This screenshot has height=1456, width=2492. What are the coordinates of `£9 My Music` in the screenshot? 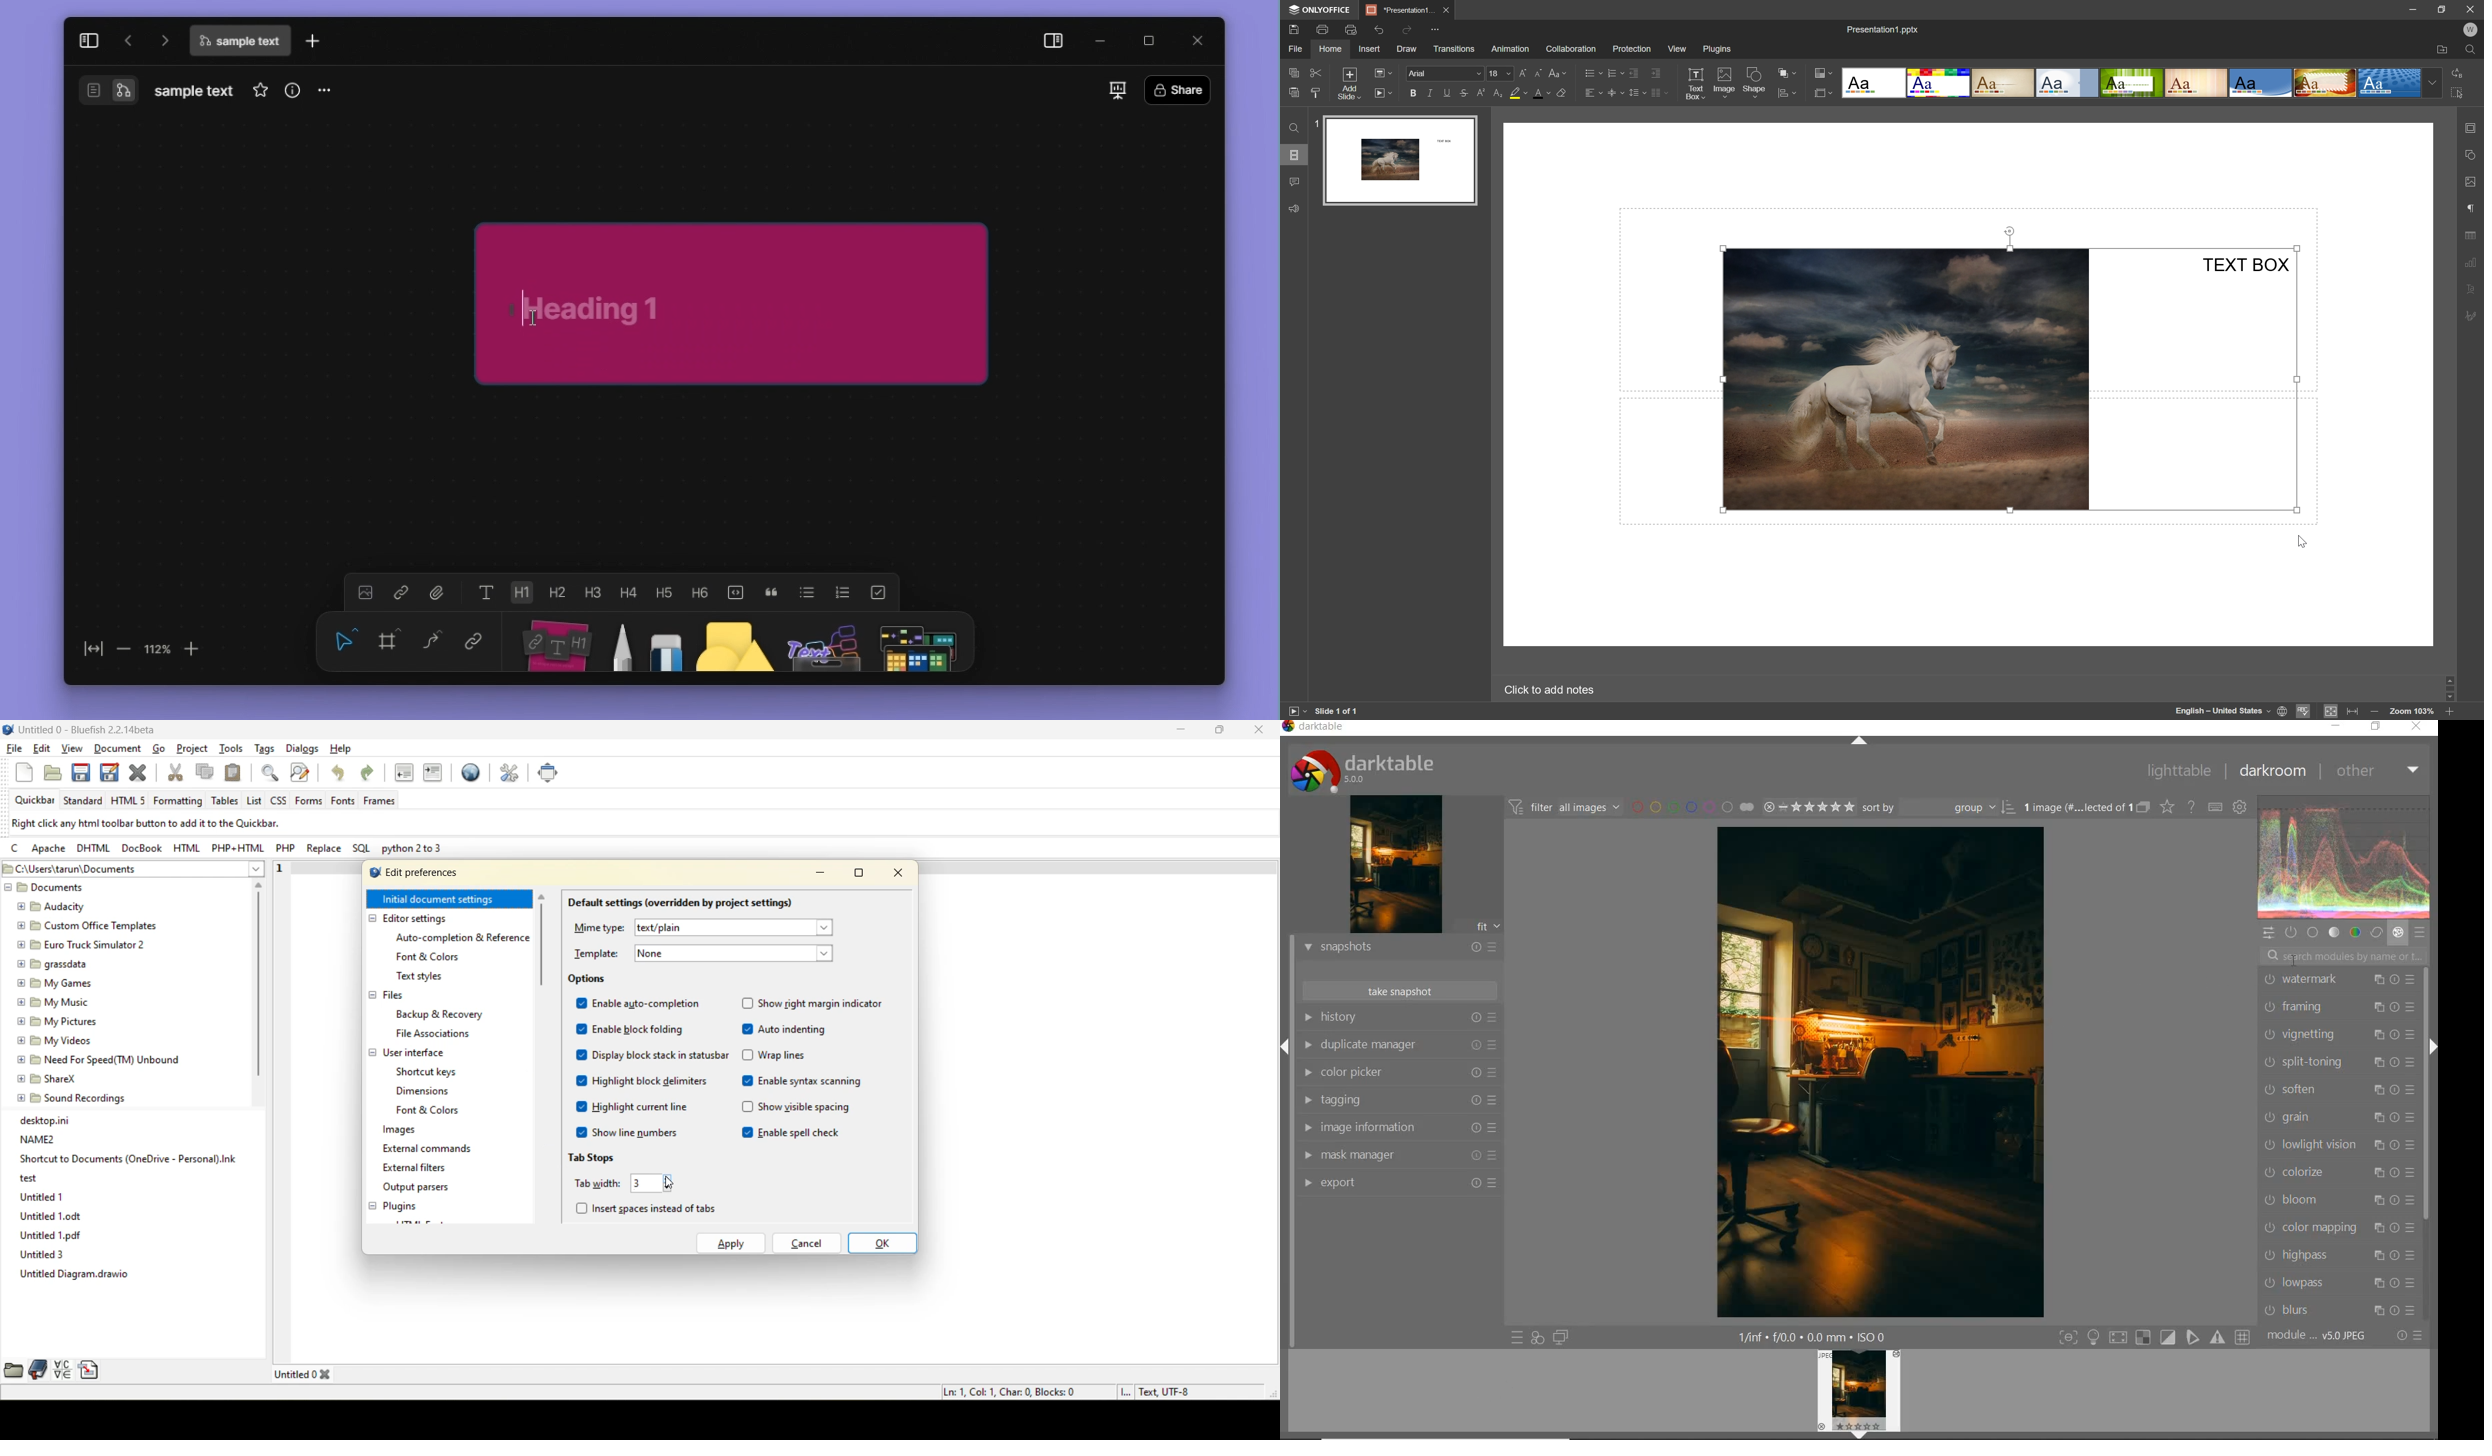 It's located at (53, 1002).